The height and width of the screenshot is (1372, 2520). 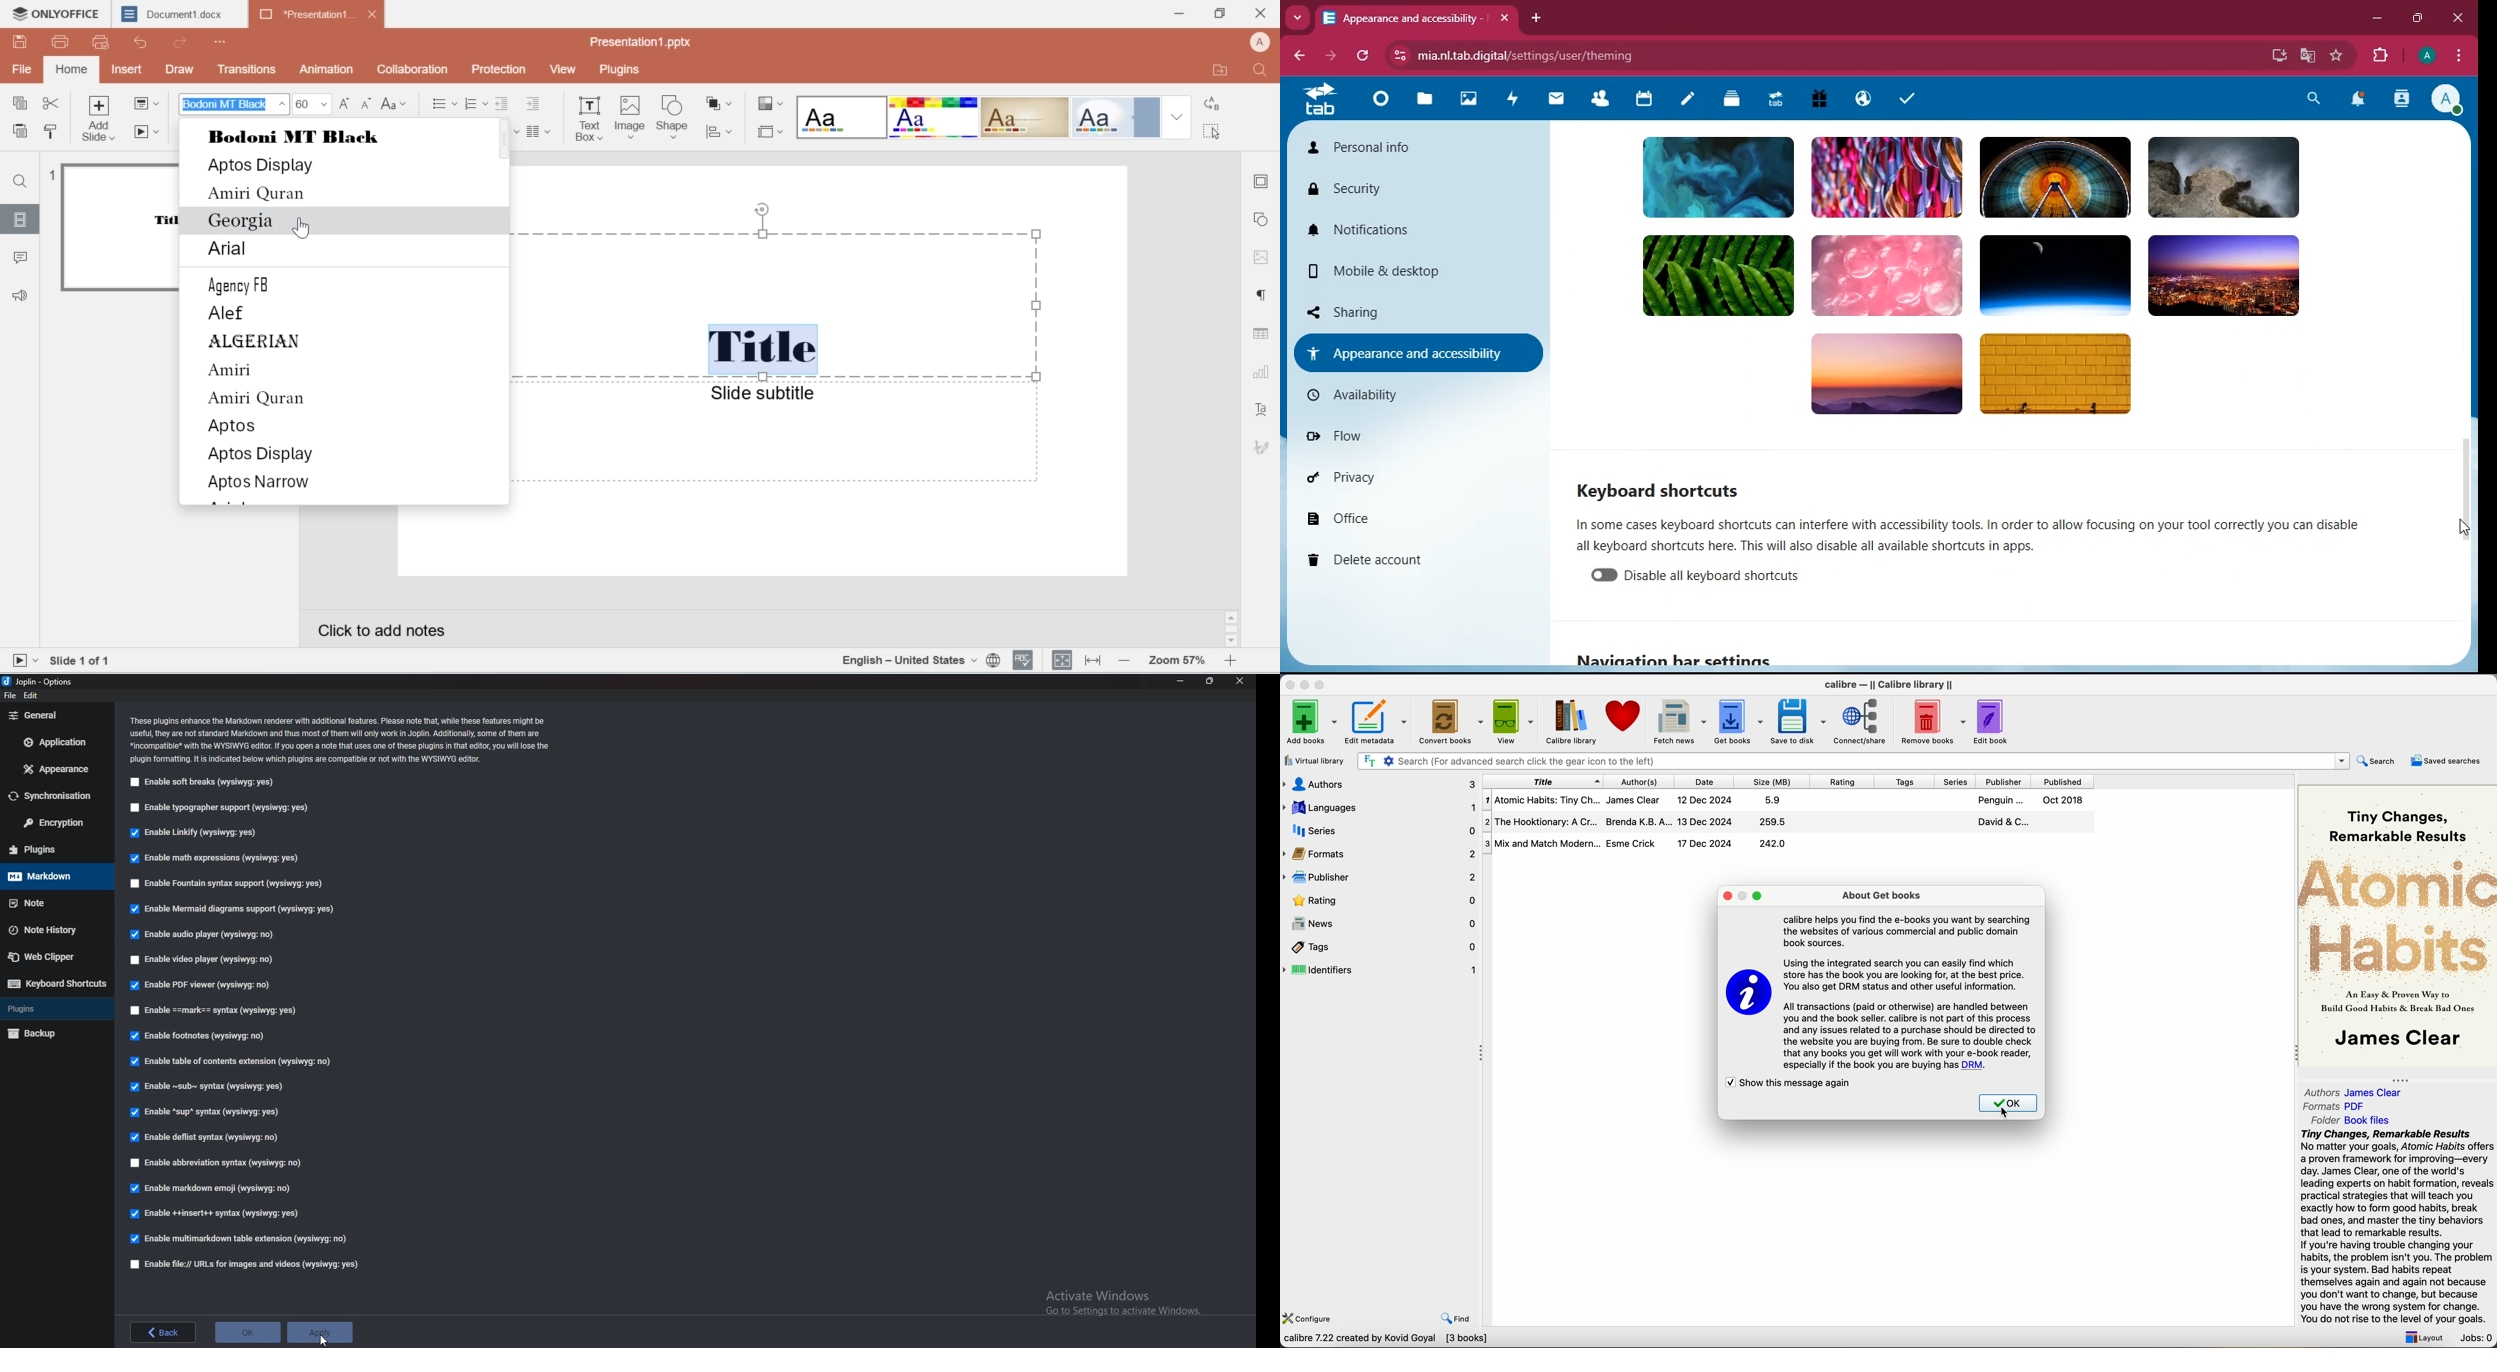 I want to click on apply, so click(x=324, y=1332).